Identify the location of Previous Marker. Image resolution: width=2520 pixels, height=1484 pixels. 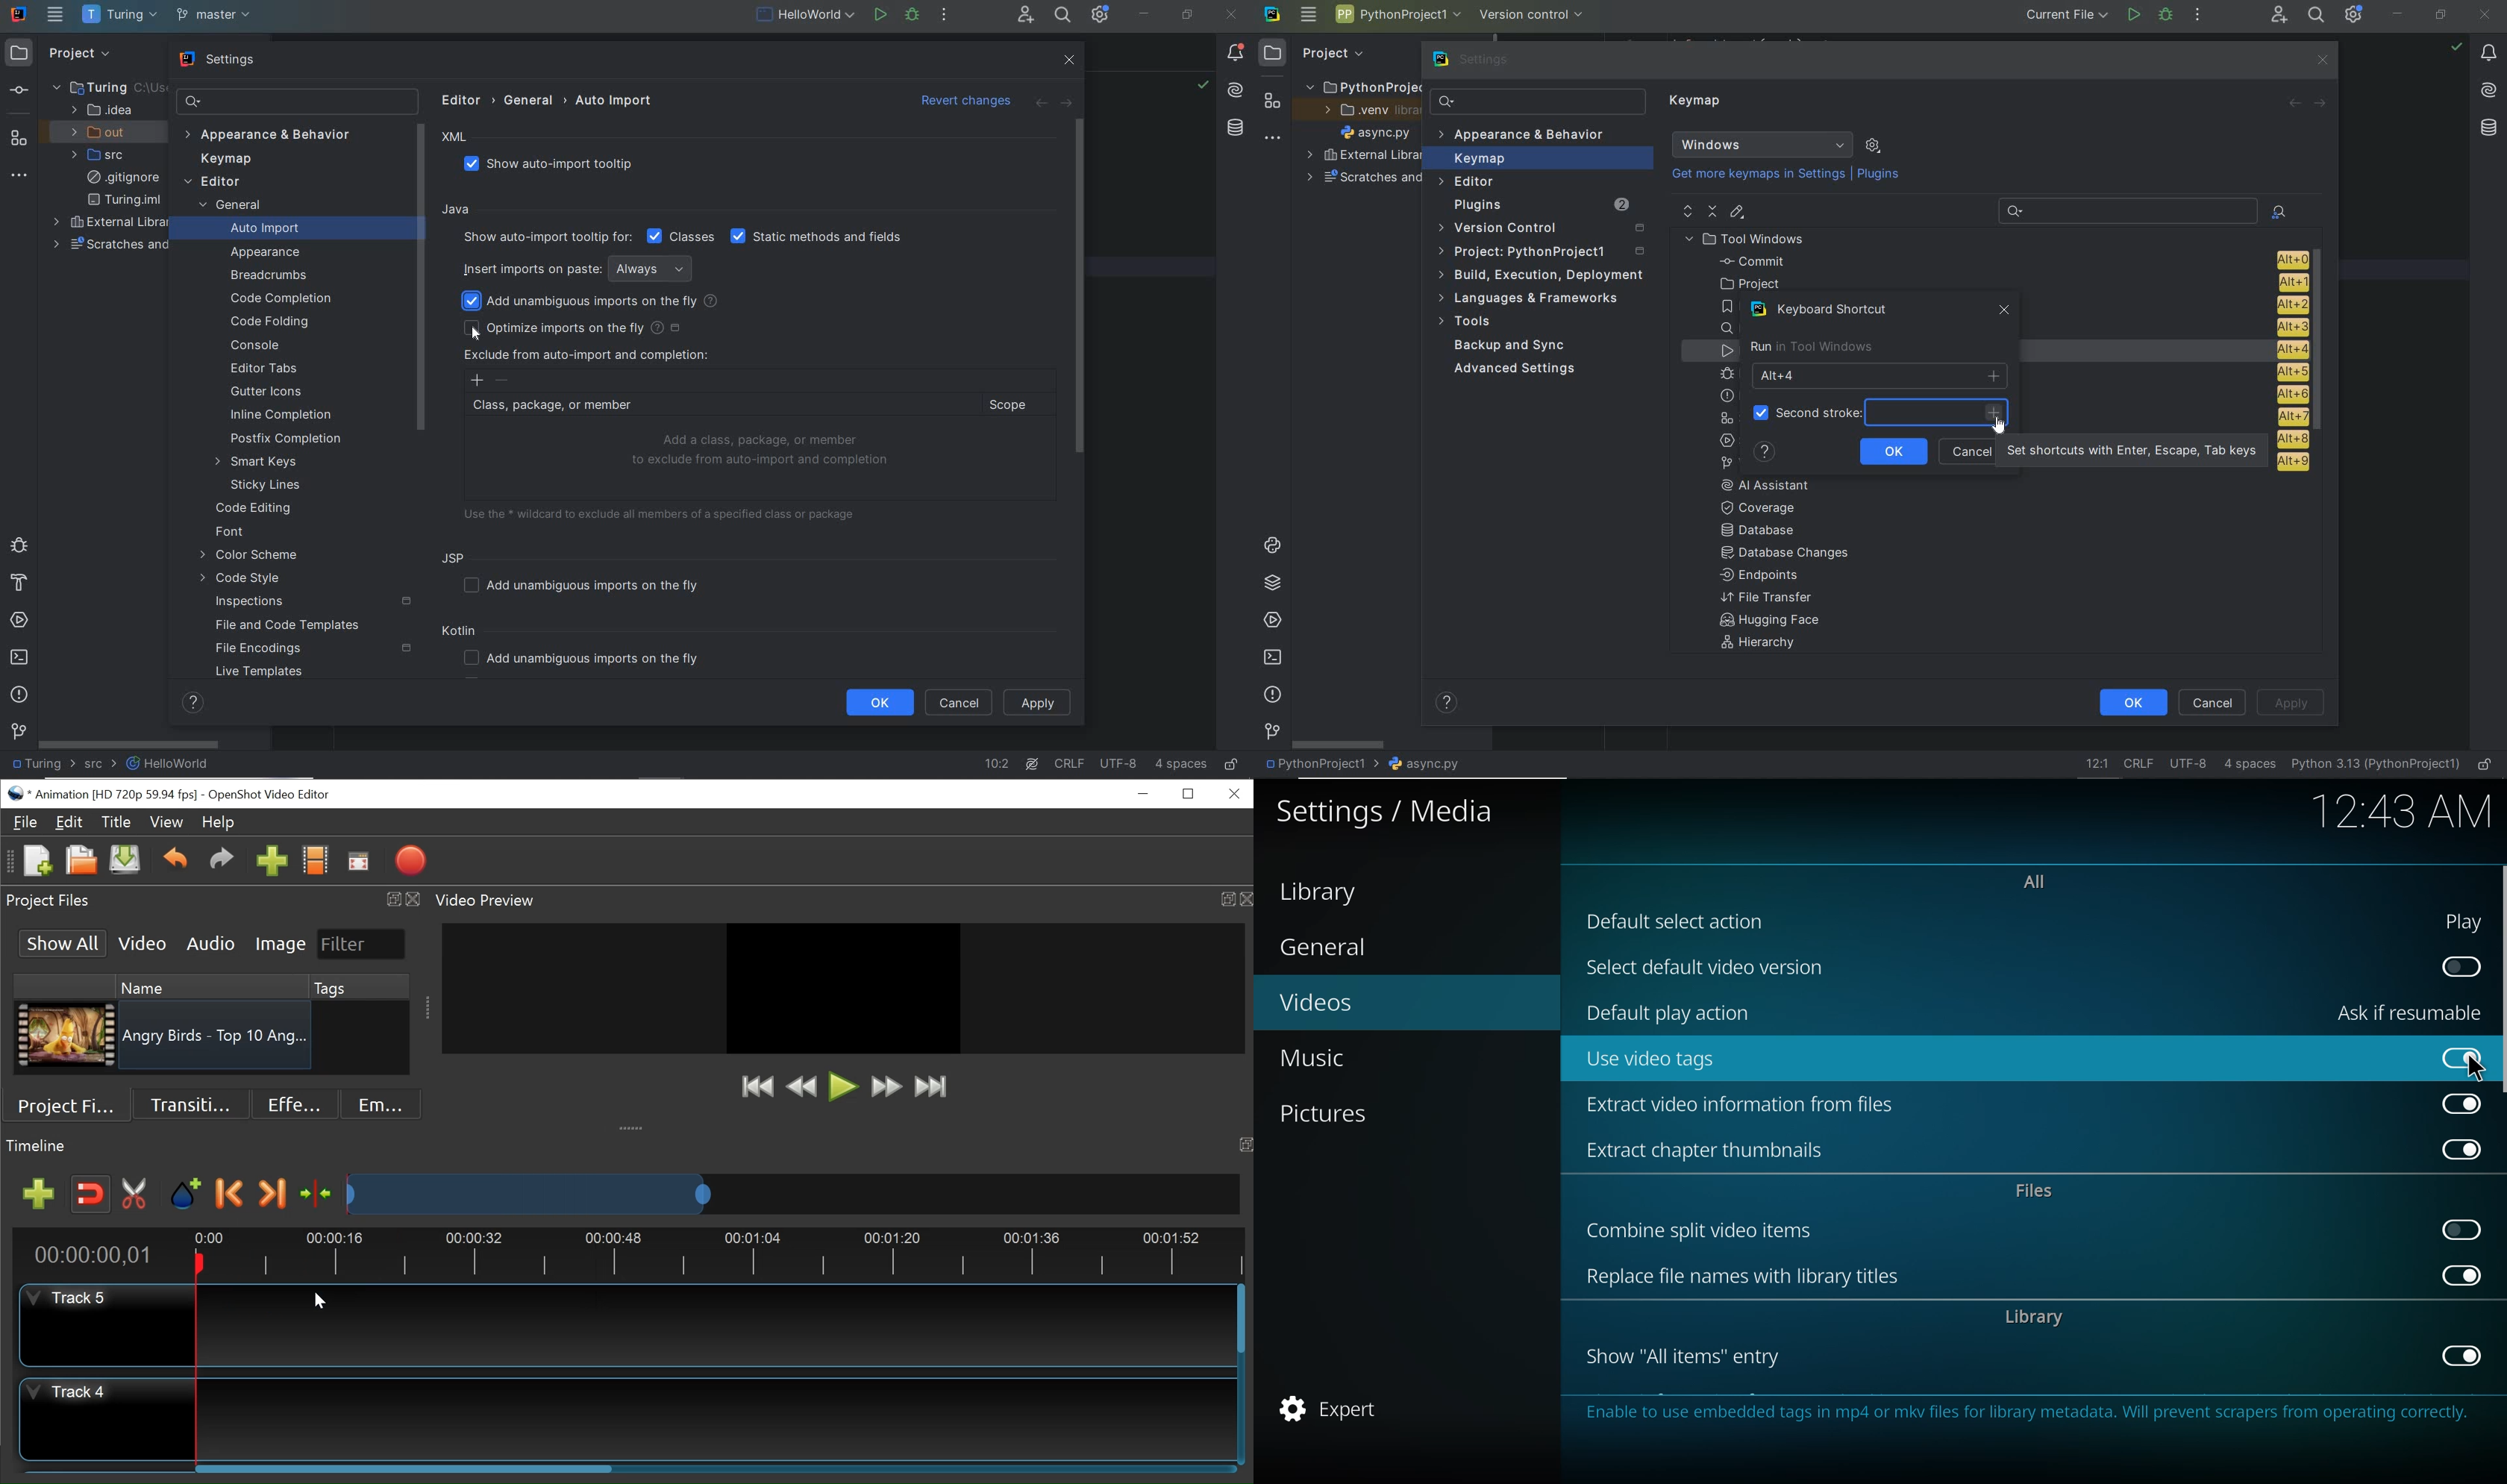
(230, 1192).